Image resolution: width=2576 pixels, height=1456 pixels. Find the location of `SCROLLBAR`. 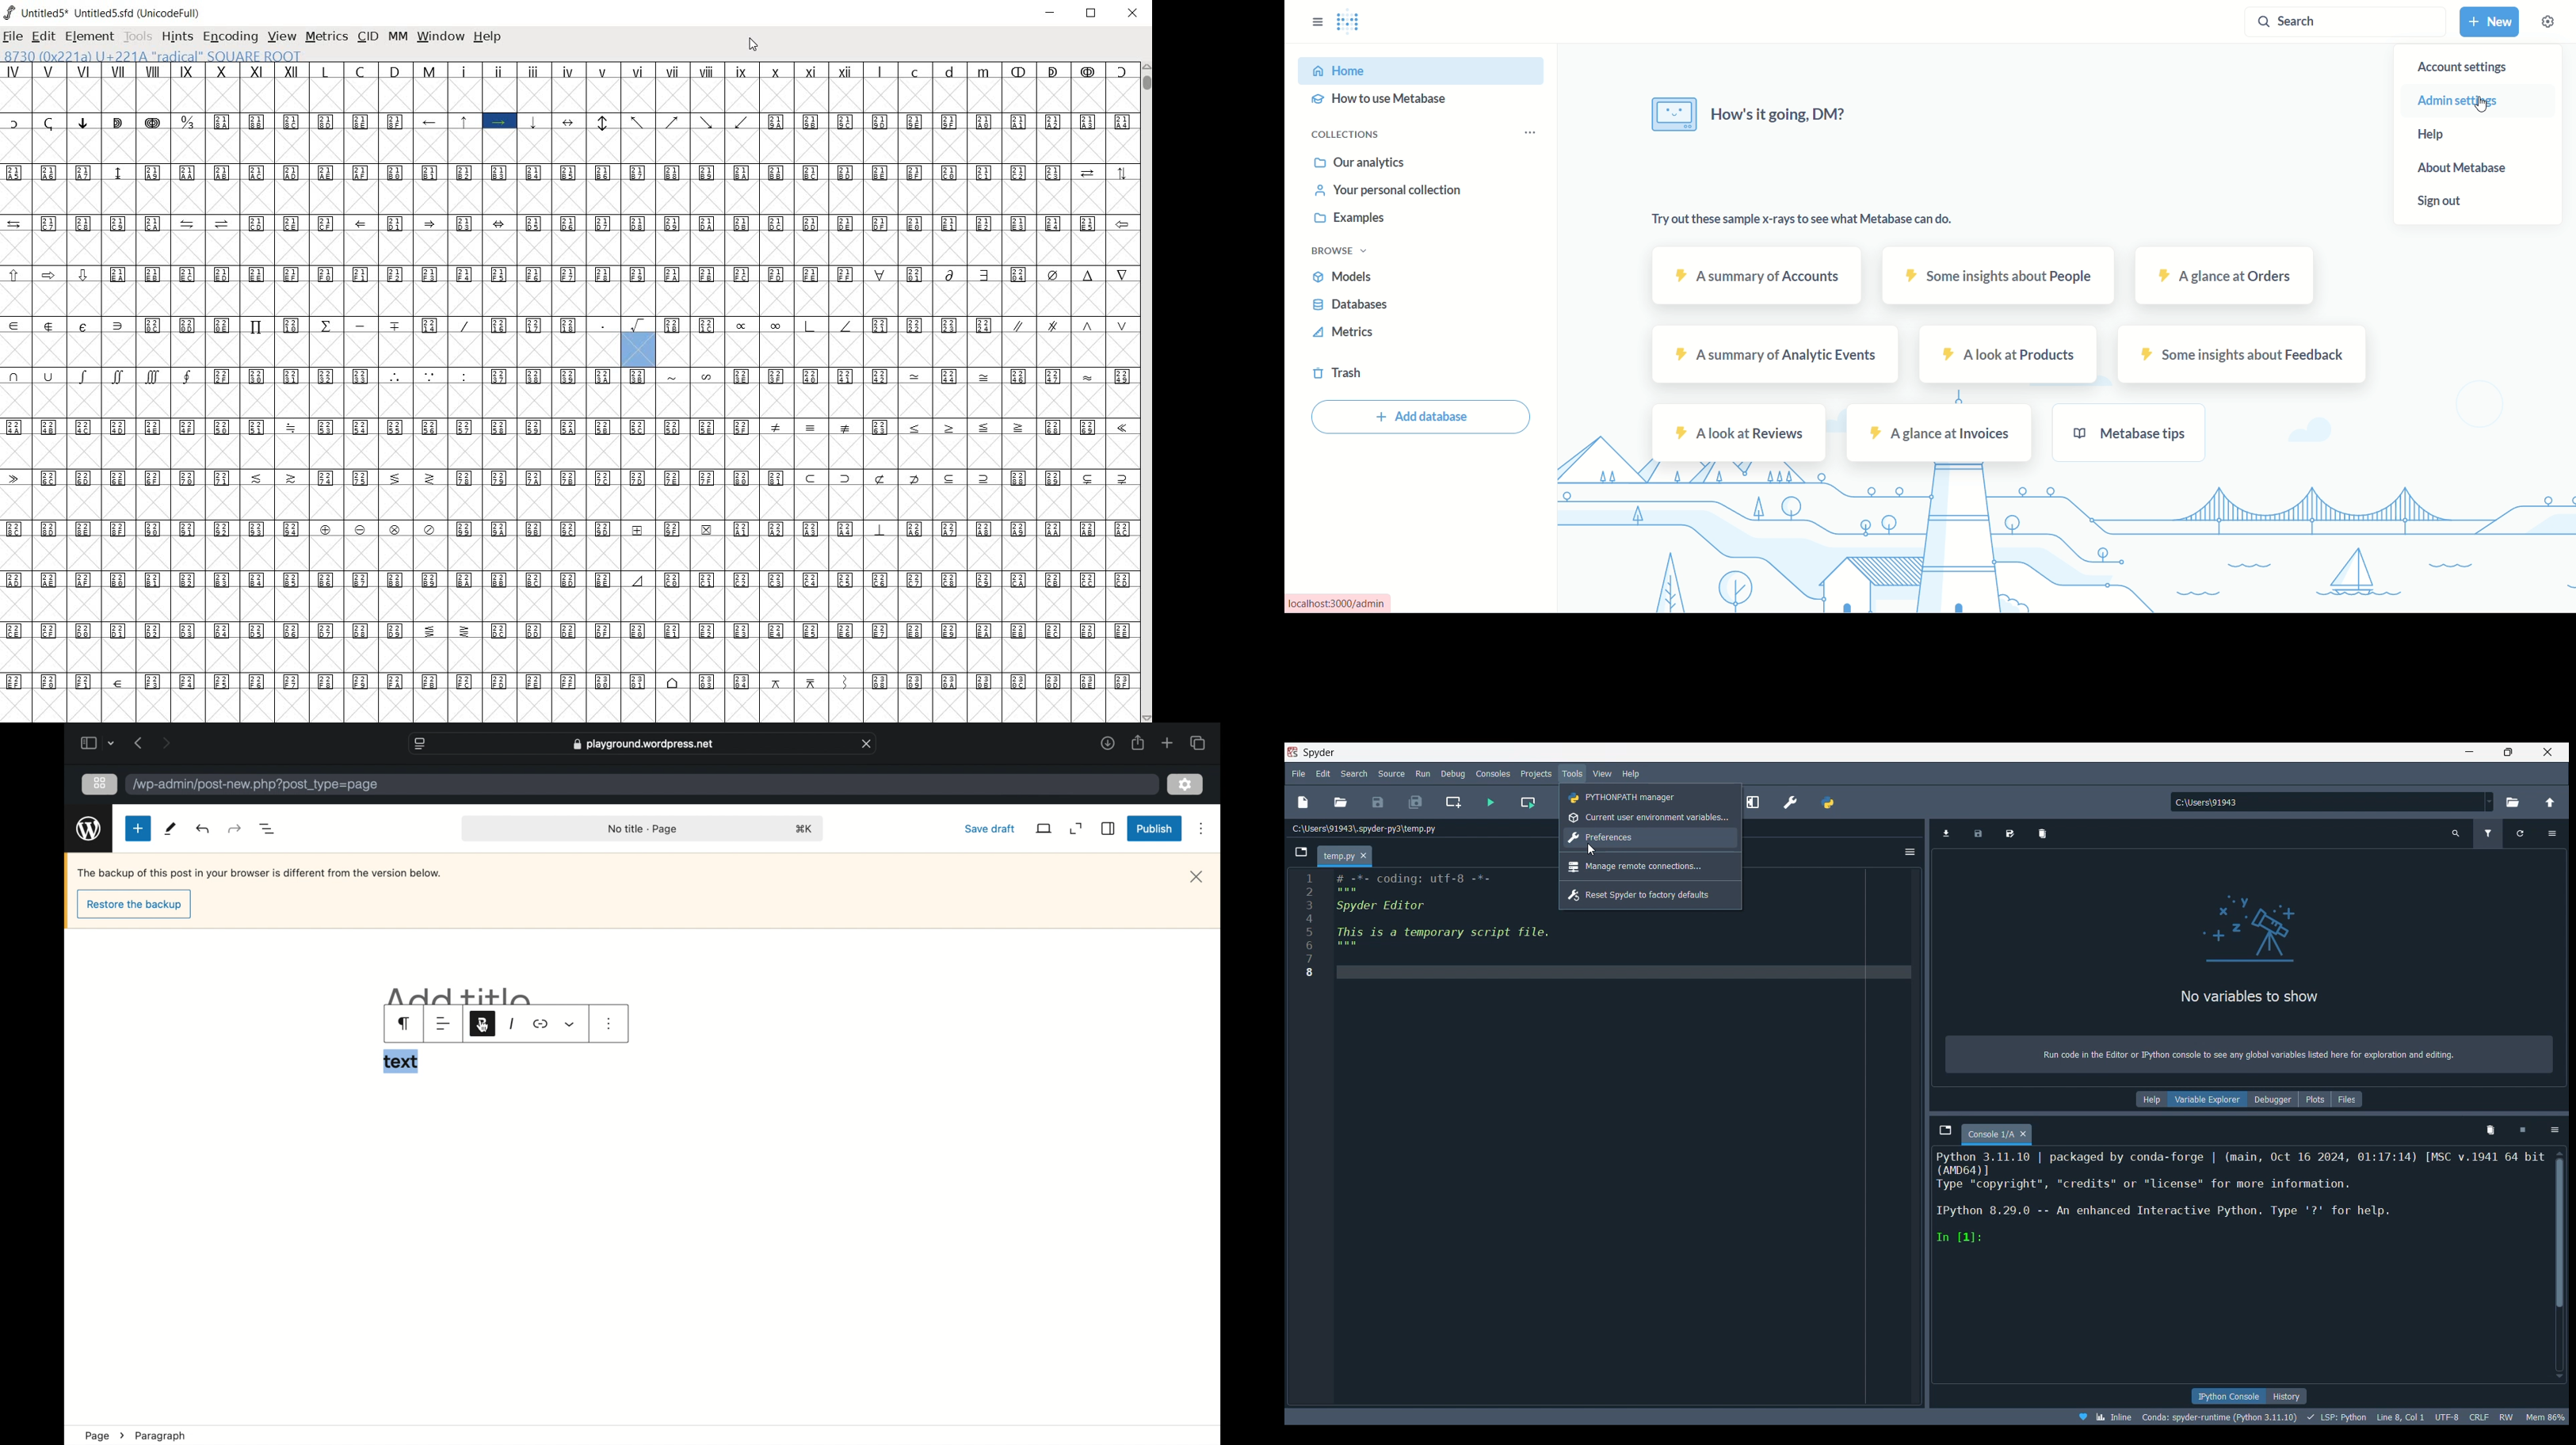

SCROLLBAR is located at coordinates (1145, 392).